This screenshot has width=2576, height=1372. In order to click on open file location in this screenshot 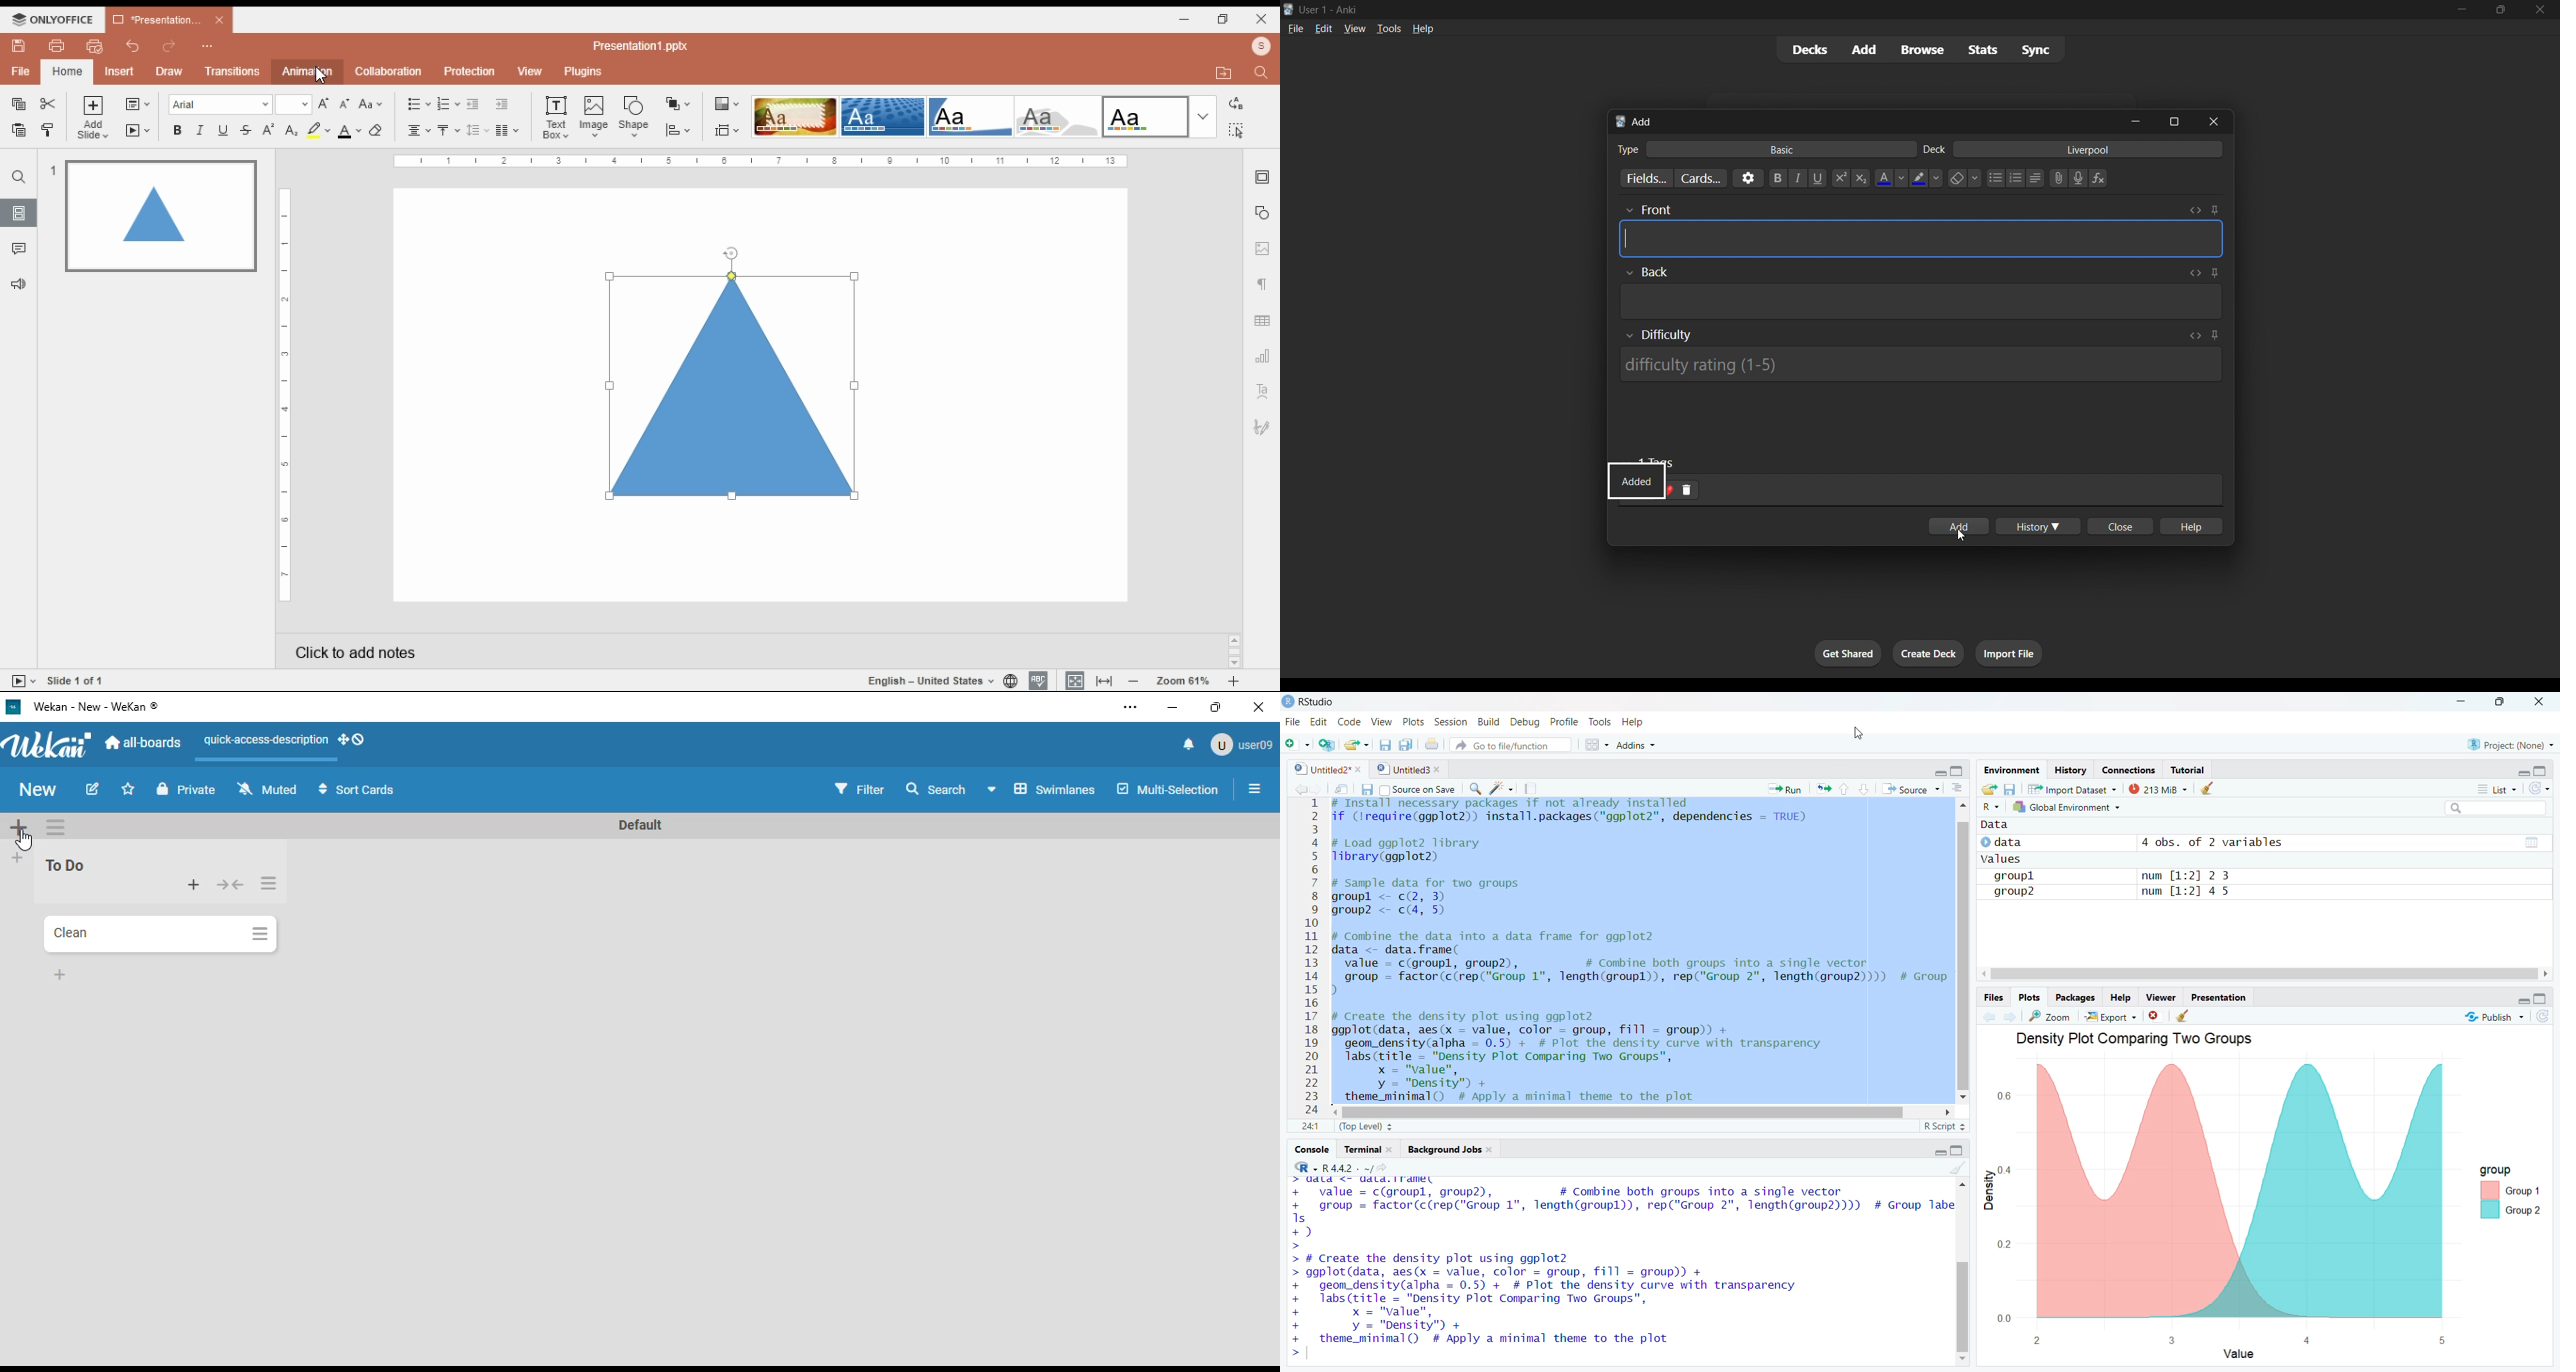, I will do `click(1223, 74)`.